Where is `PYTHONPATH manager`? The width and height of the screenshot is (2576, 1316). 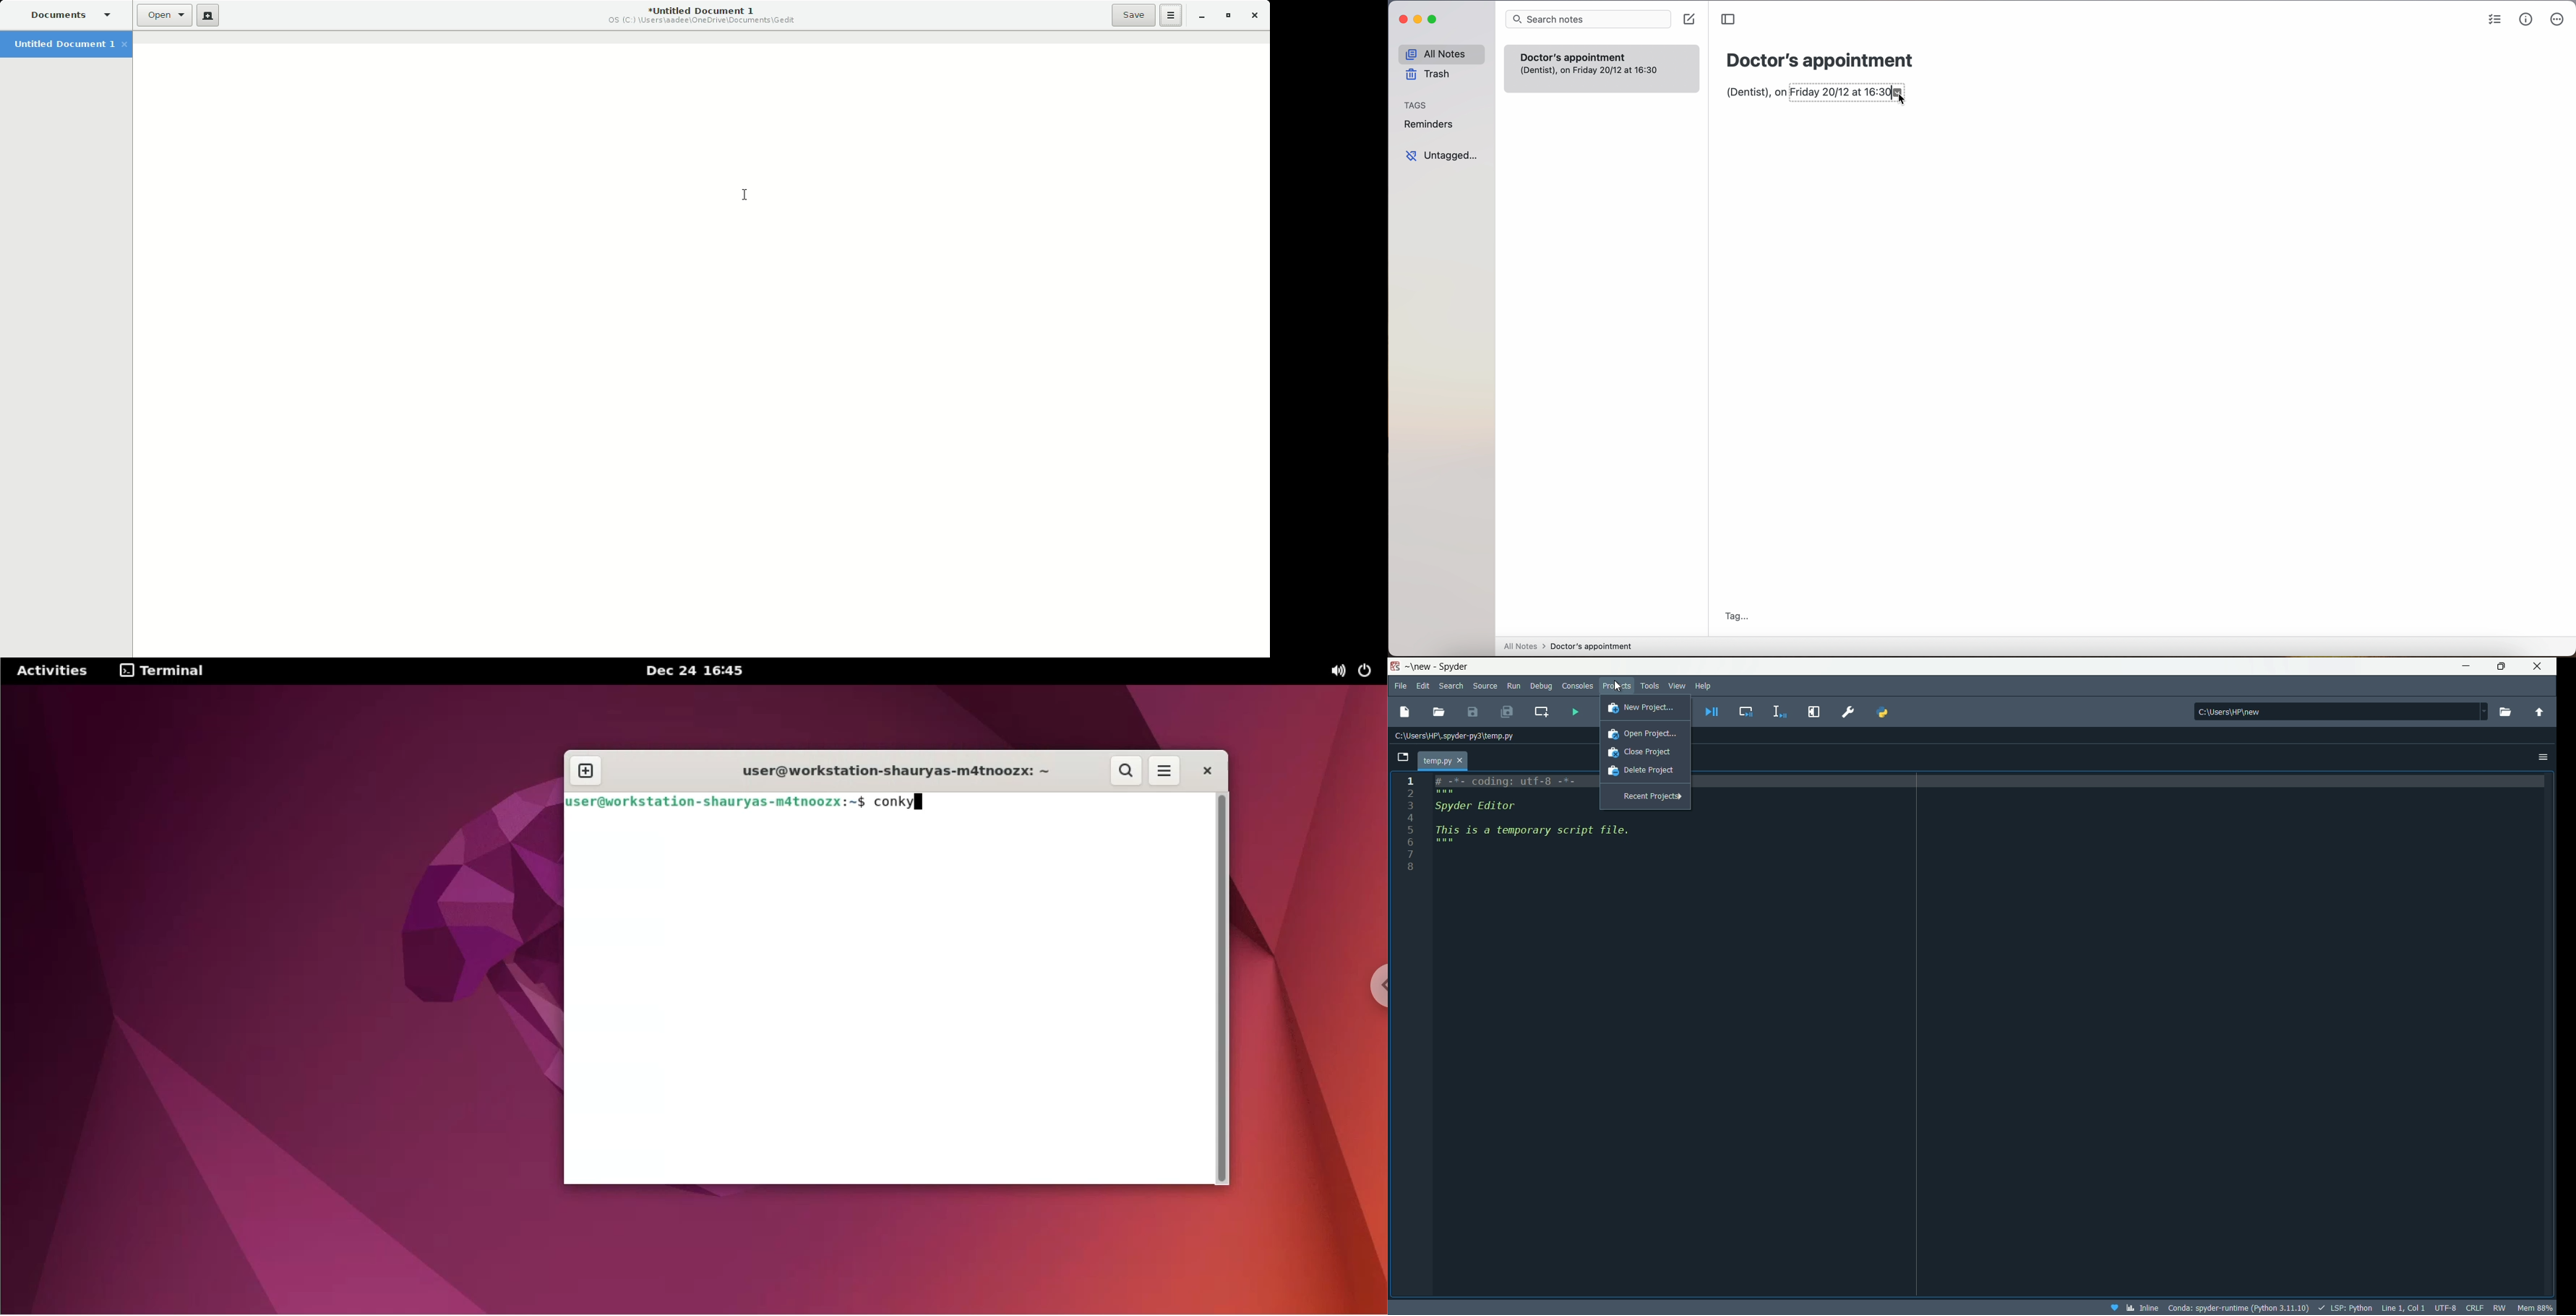
PYTHONPATH manager is located at coordinates (1881, 714).